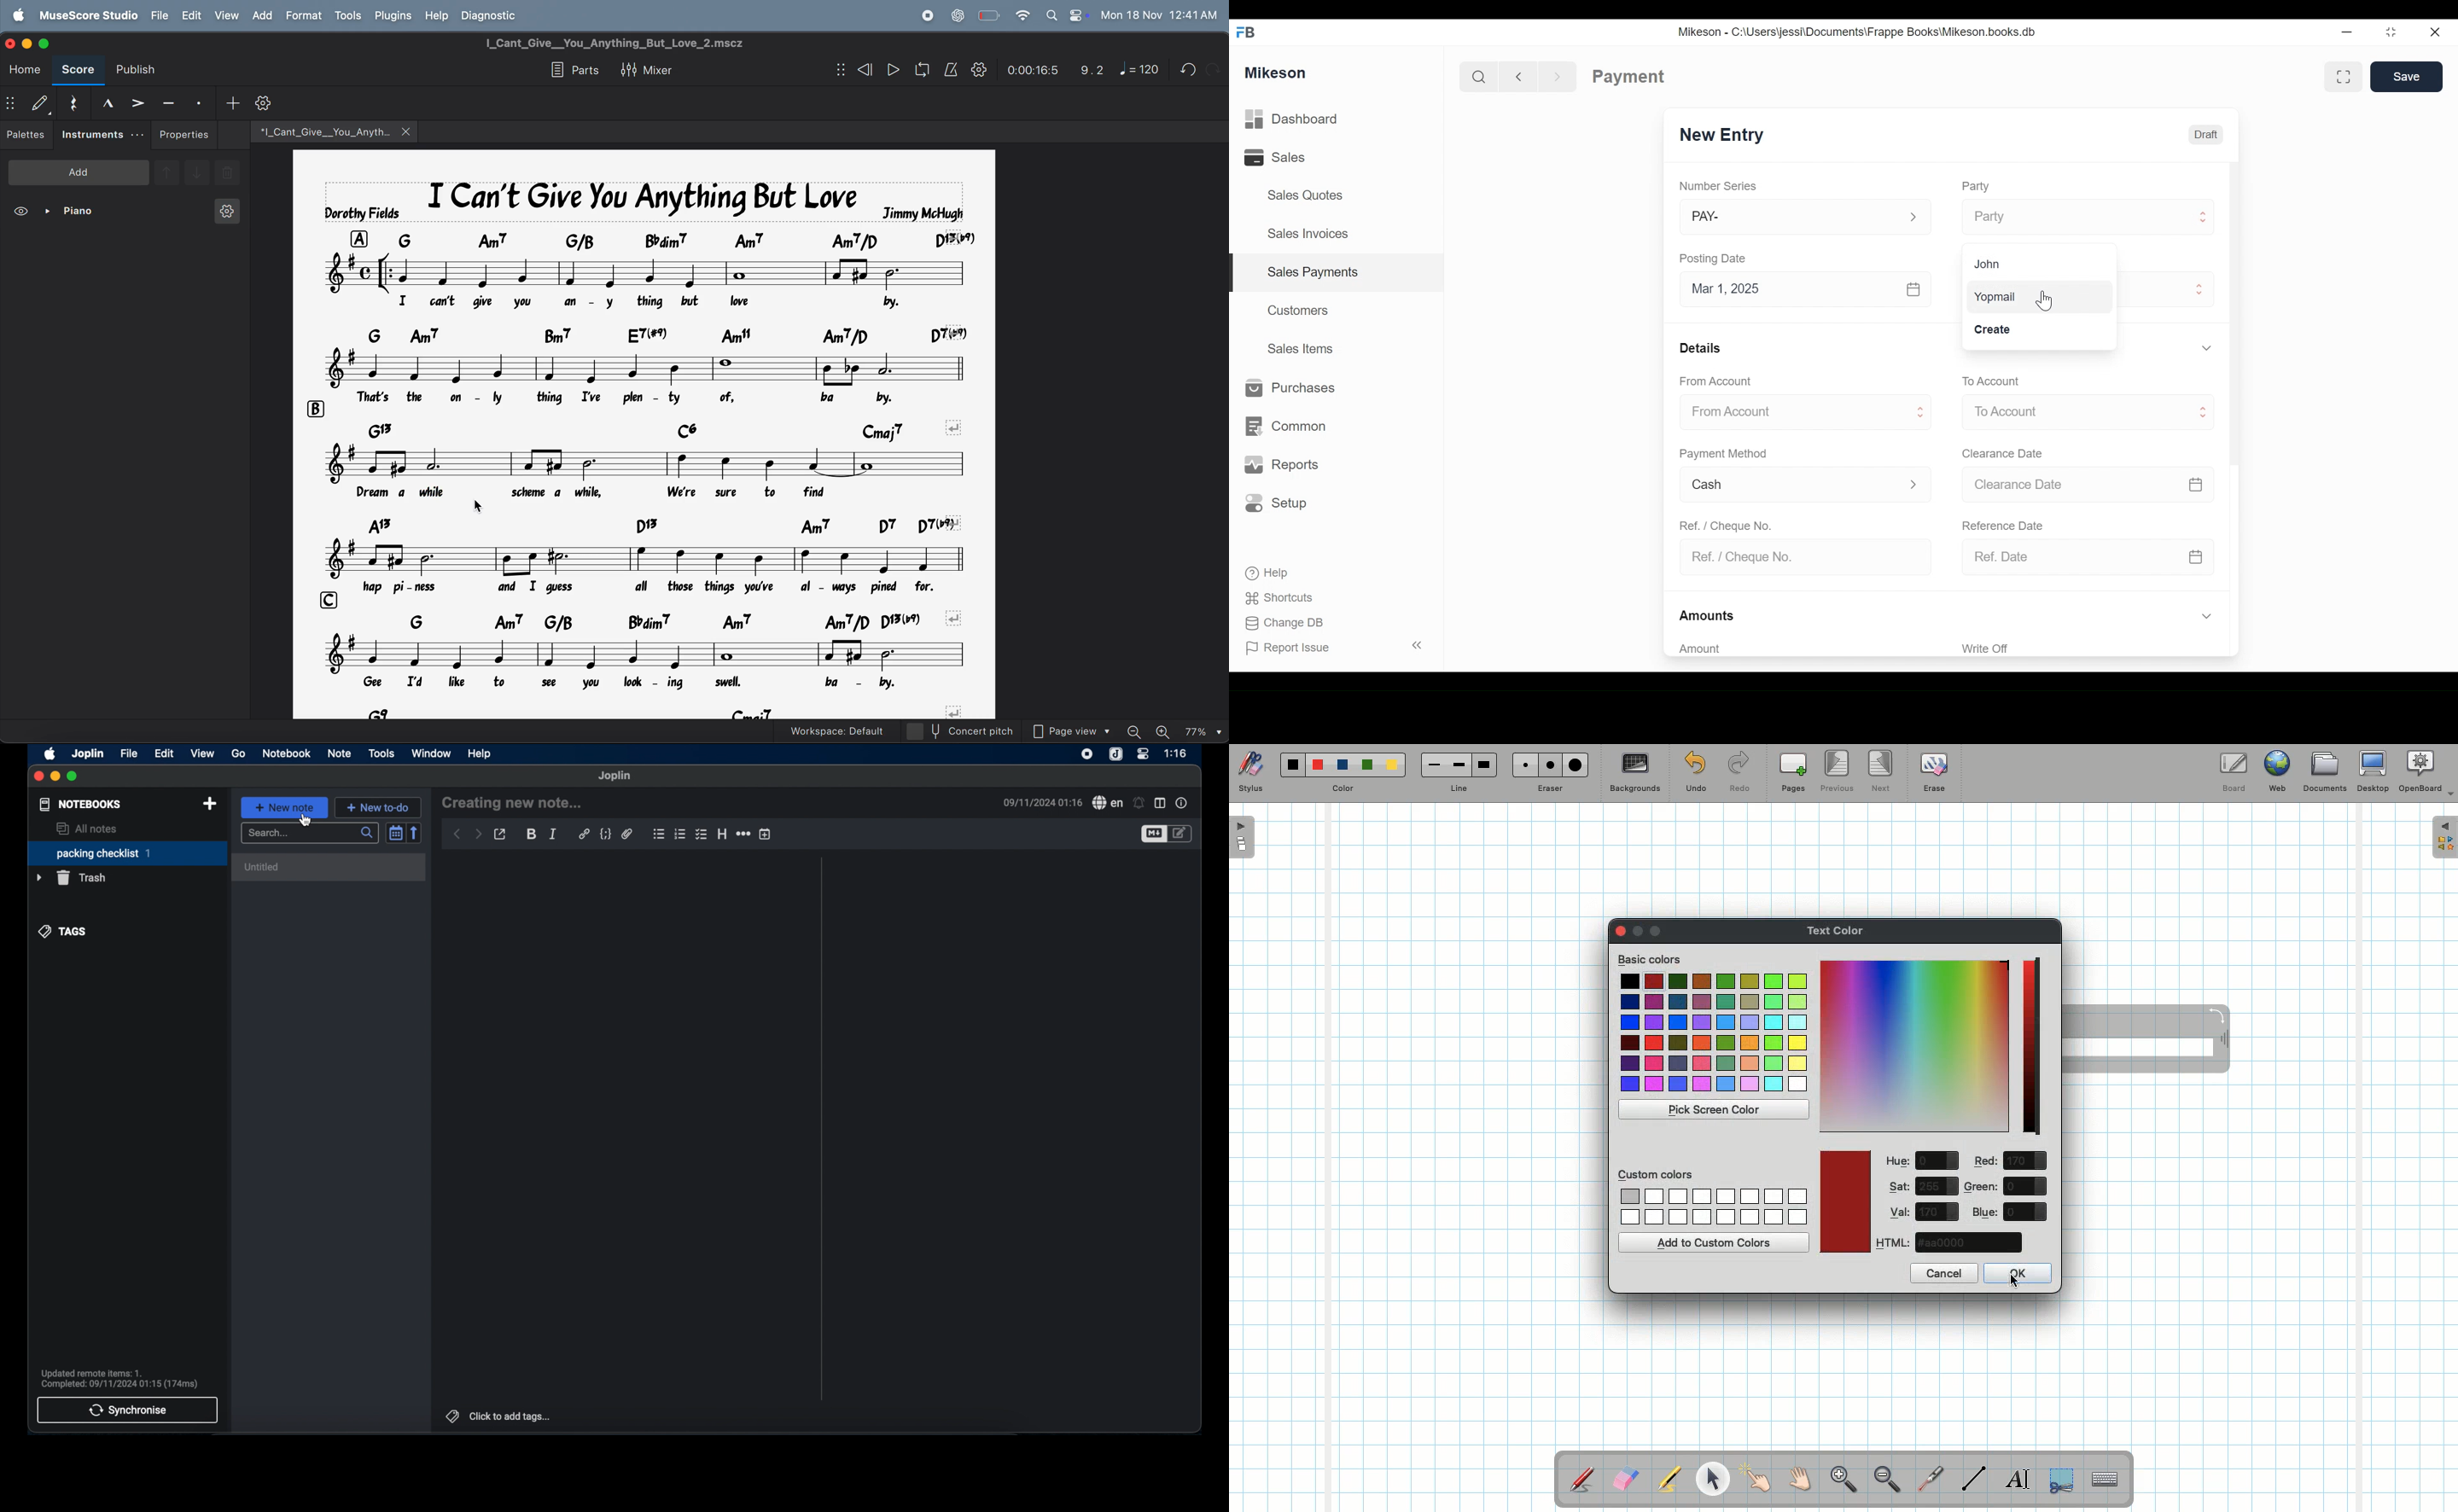 Image resolution: width=2464 pixels, height=1512 pixels. Describe the element at coordinates (309, 833) in the screenshot. I see `search bar` at that location.